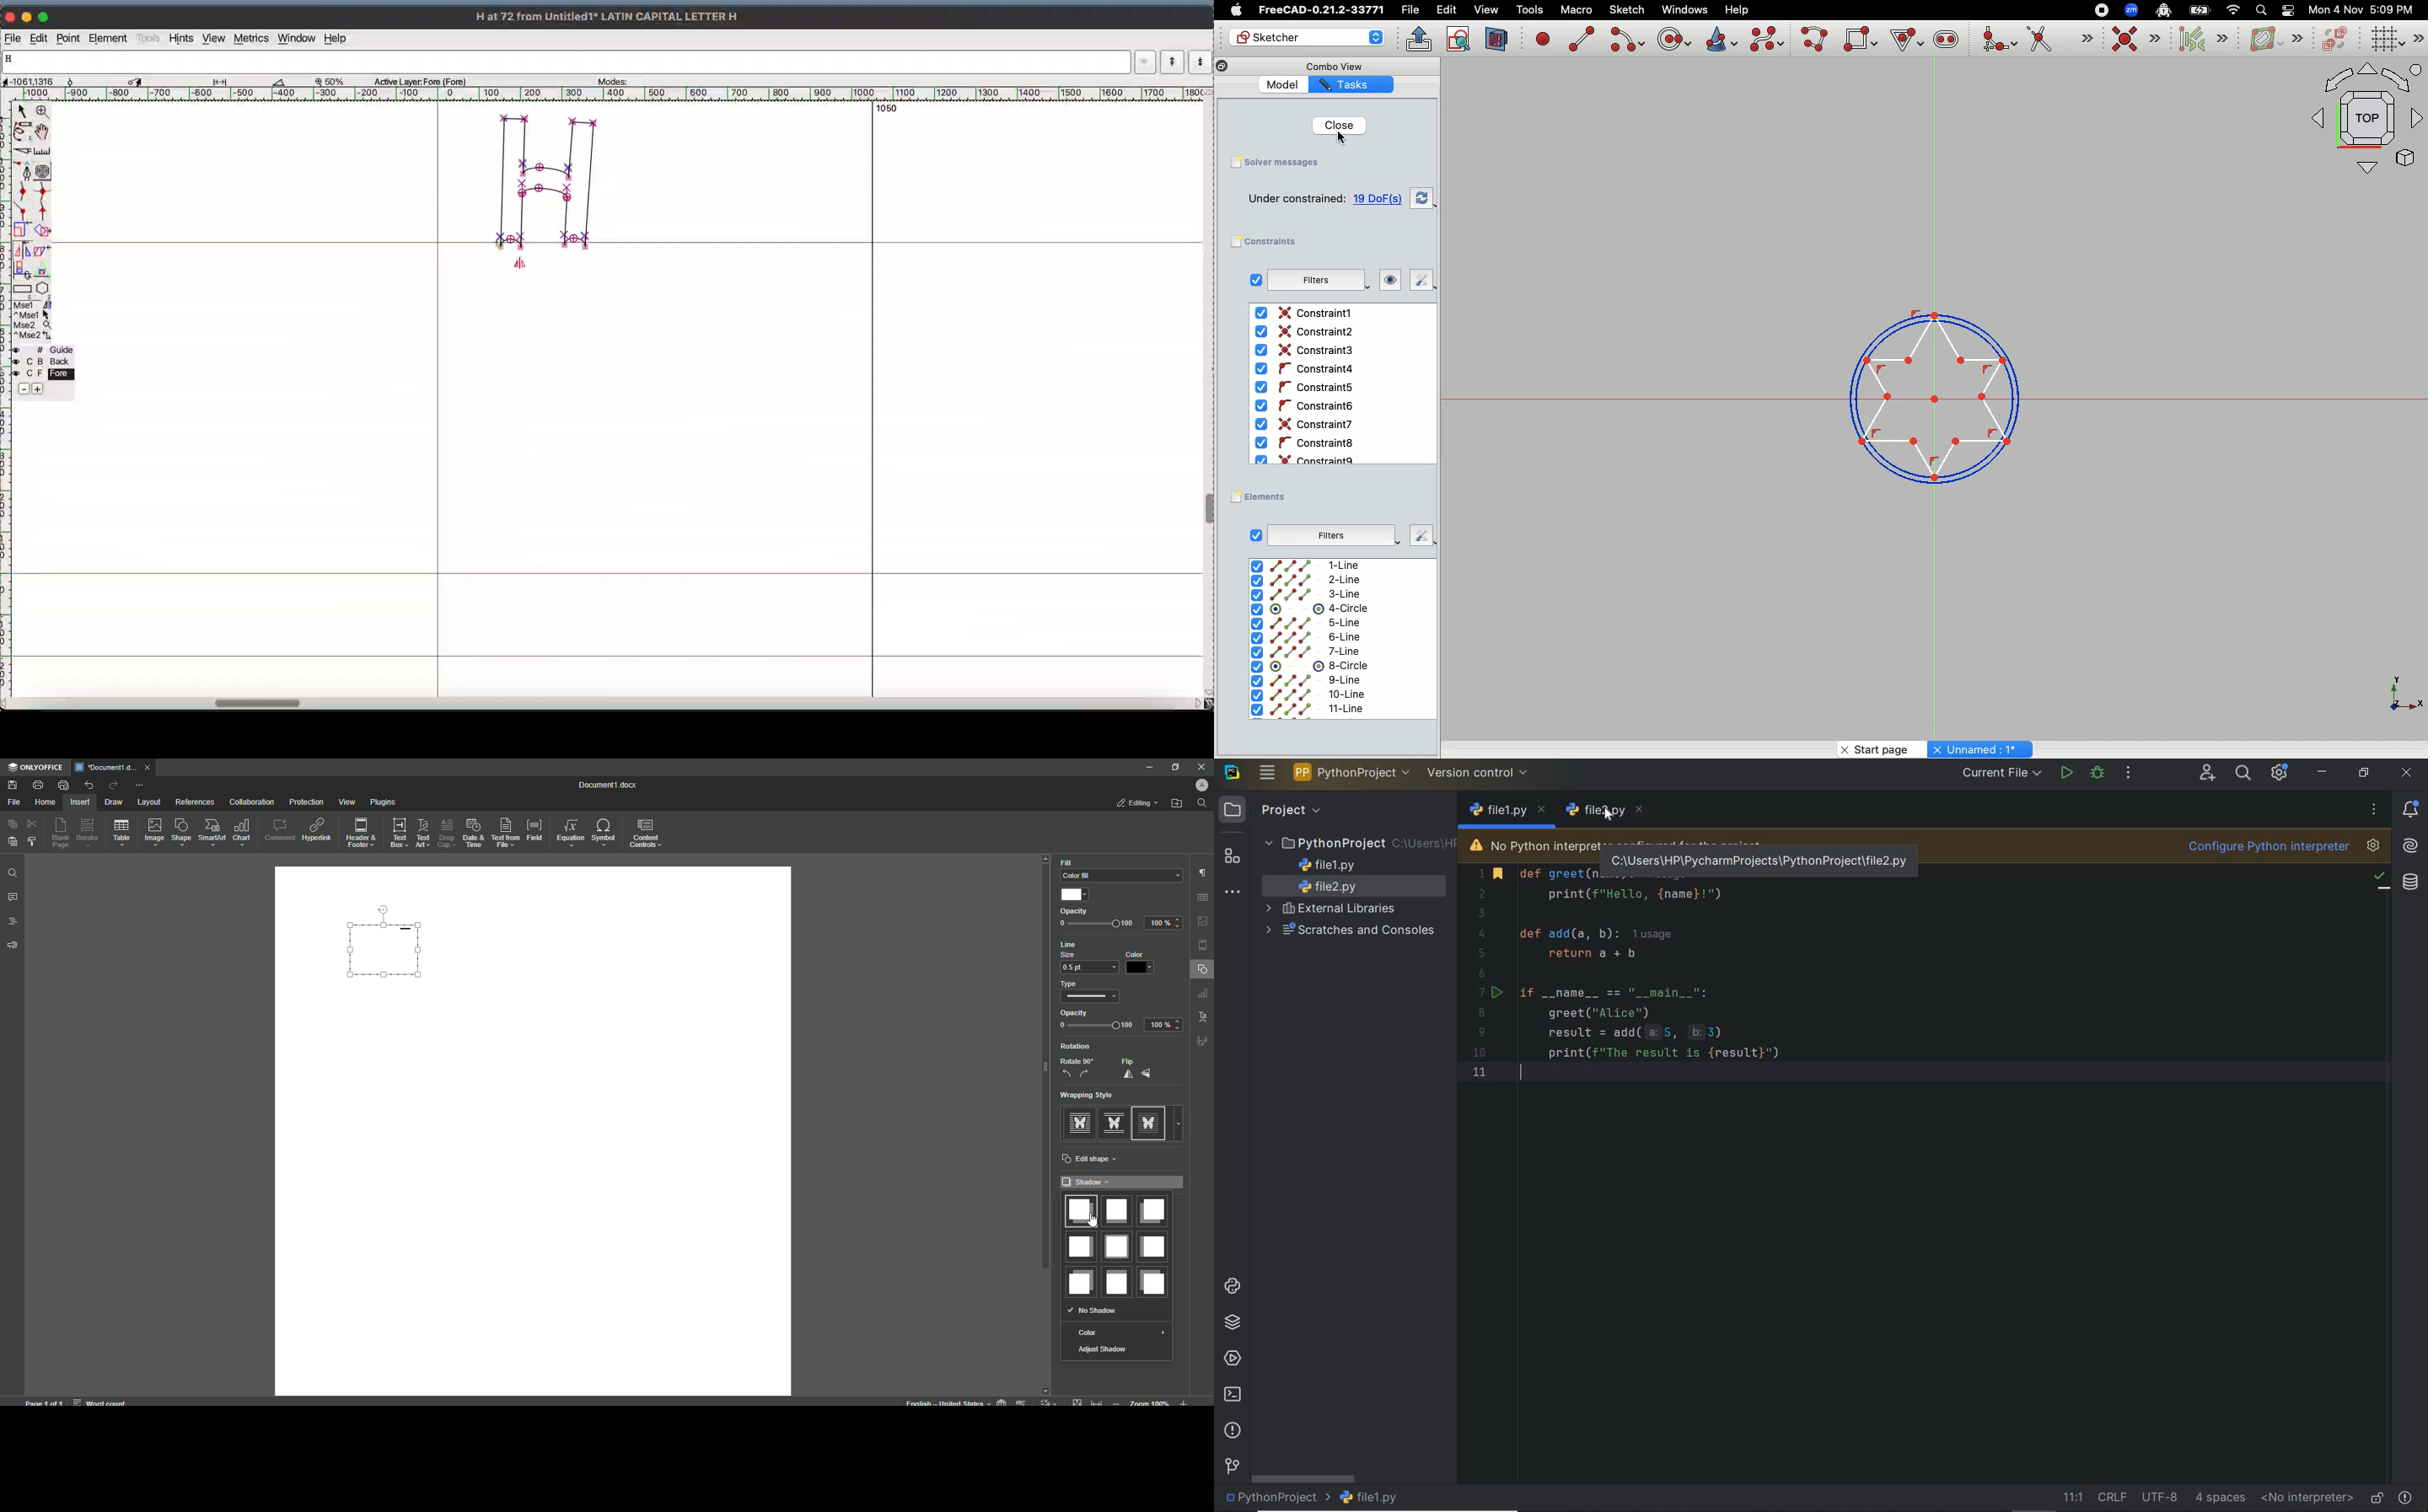  What do you see at coordinates (1097, 925) in the screenshot?
I see `adjust 0 to 100` at bounding box center [1097, 925].